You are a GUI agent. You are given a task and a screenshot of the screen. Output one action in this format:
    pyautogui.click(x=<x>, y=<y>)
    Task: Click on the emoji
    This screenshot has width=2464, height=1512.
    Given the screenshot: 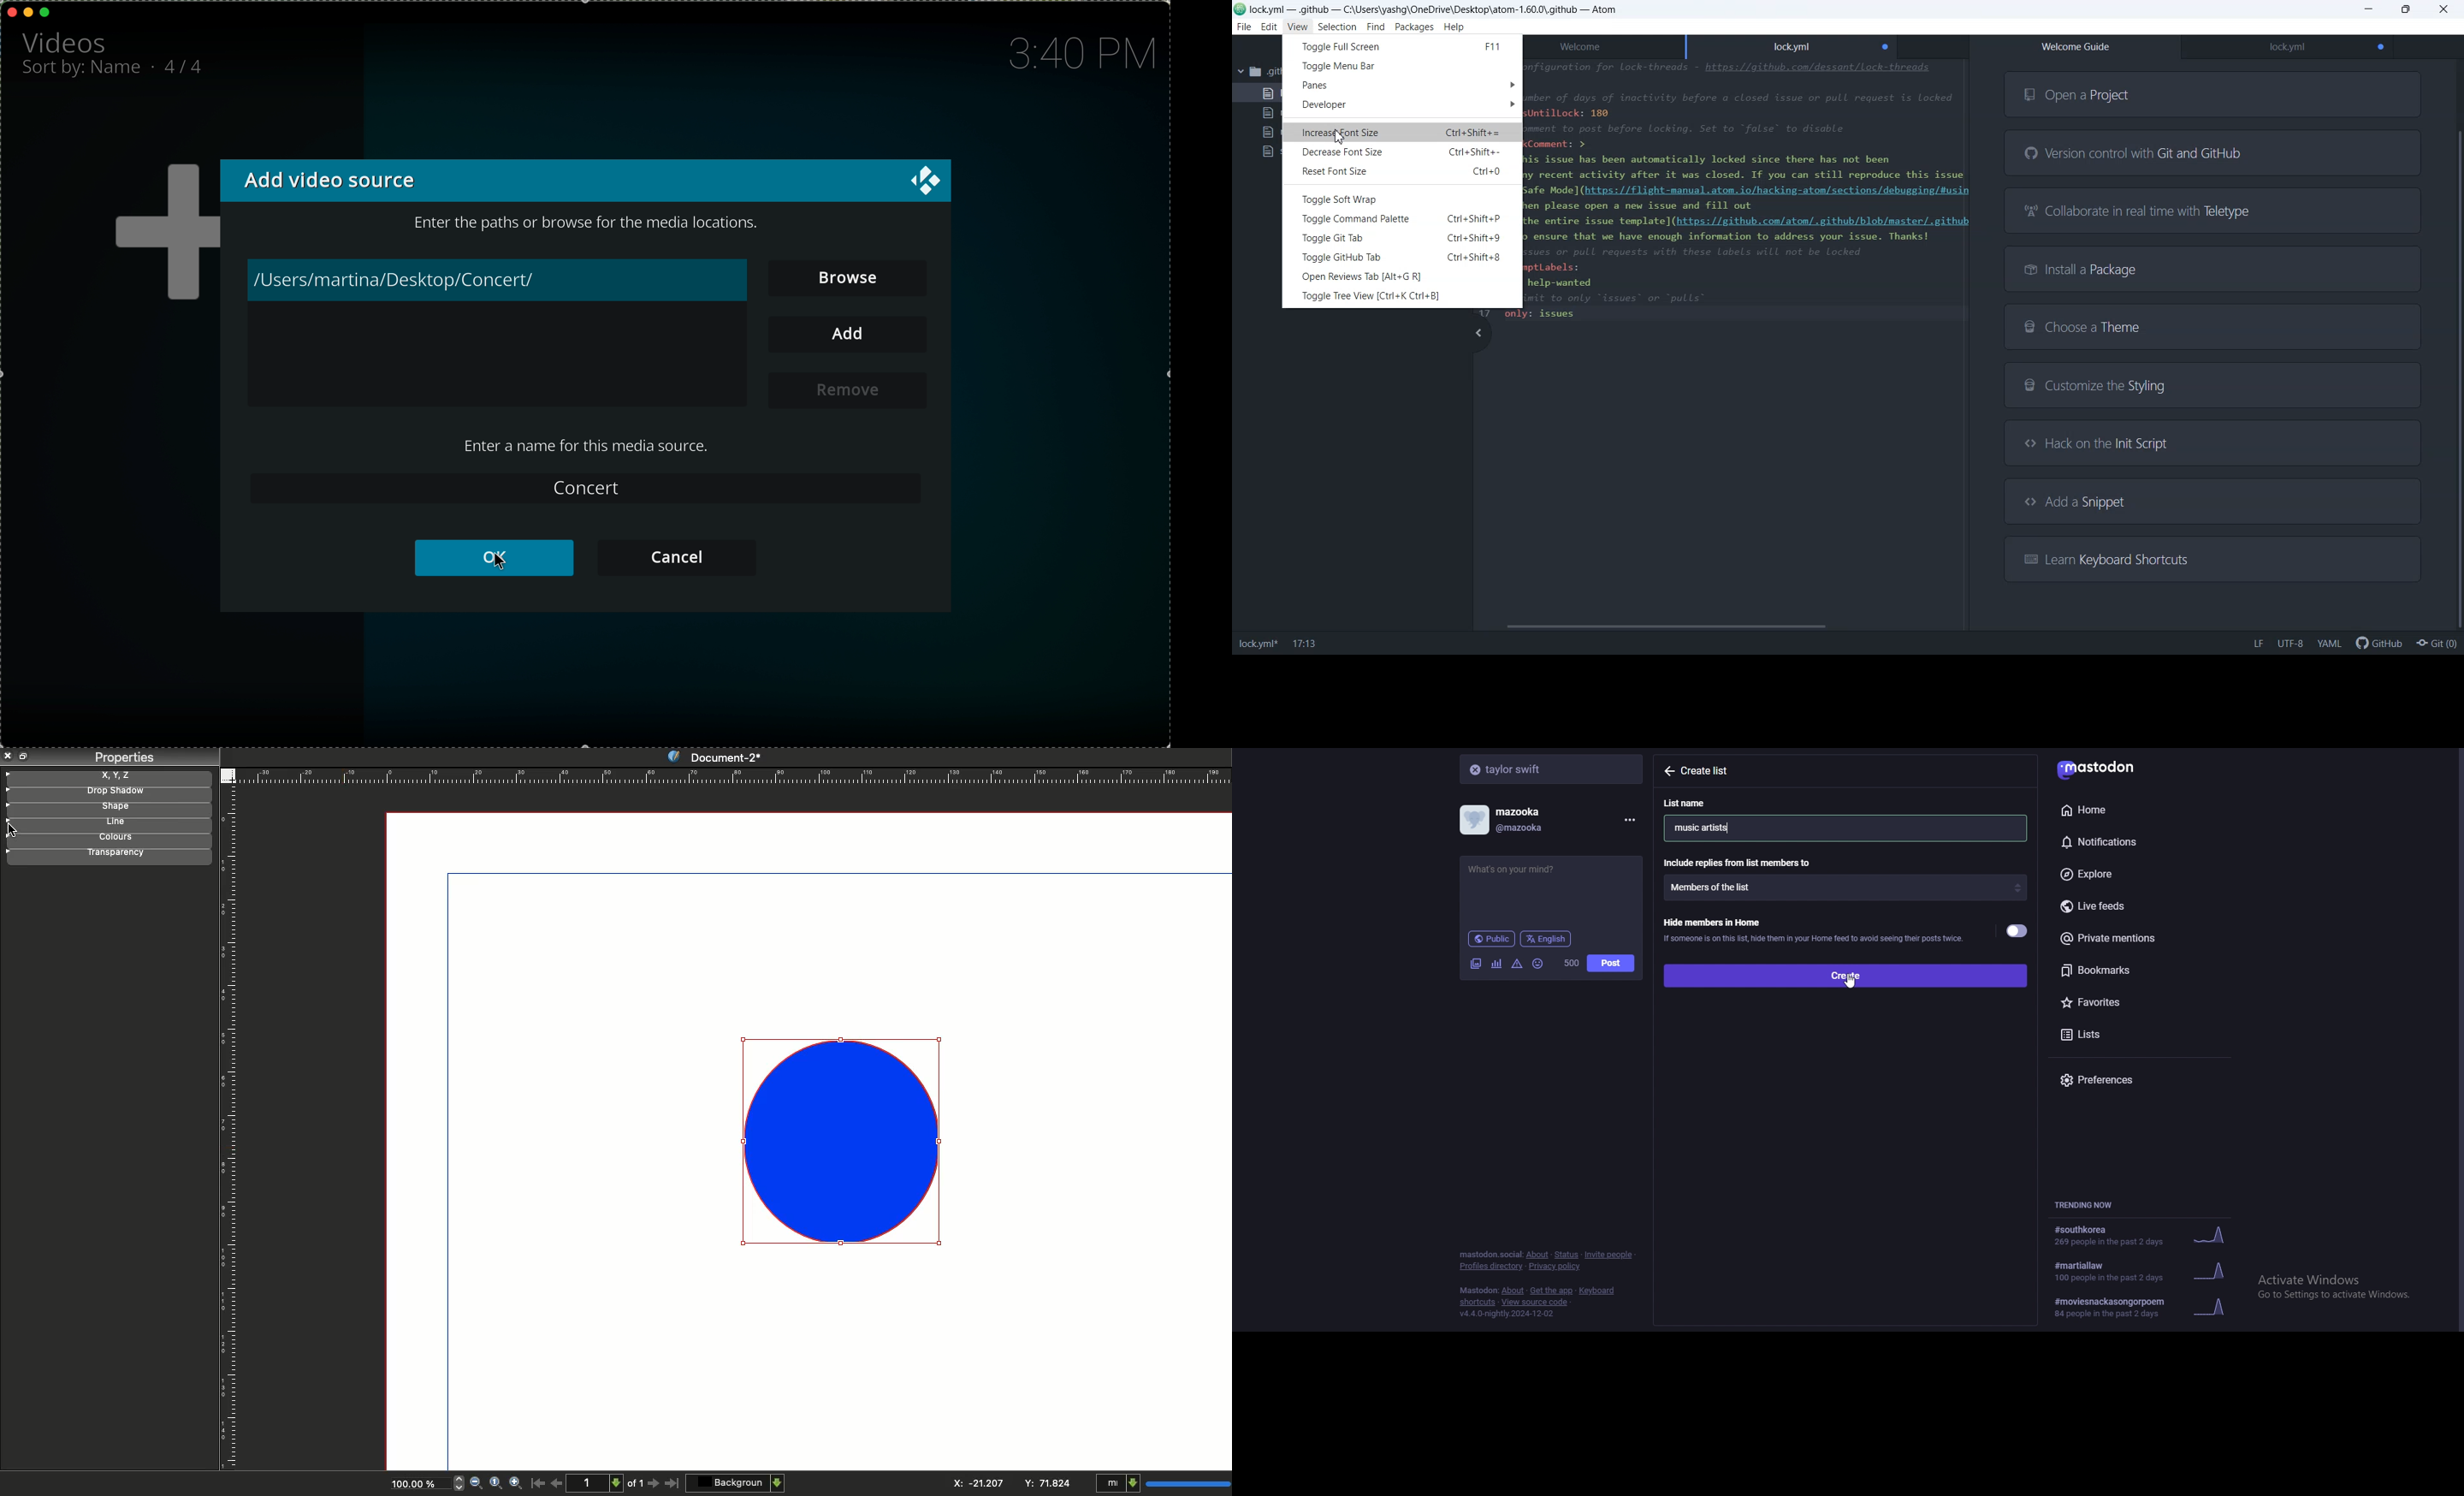 What is the action you would take?
    pyautogui.click(x=1539, y=963)
    